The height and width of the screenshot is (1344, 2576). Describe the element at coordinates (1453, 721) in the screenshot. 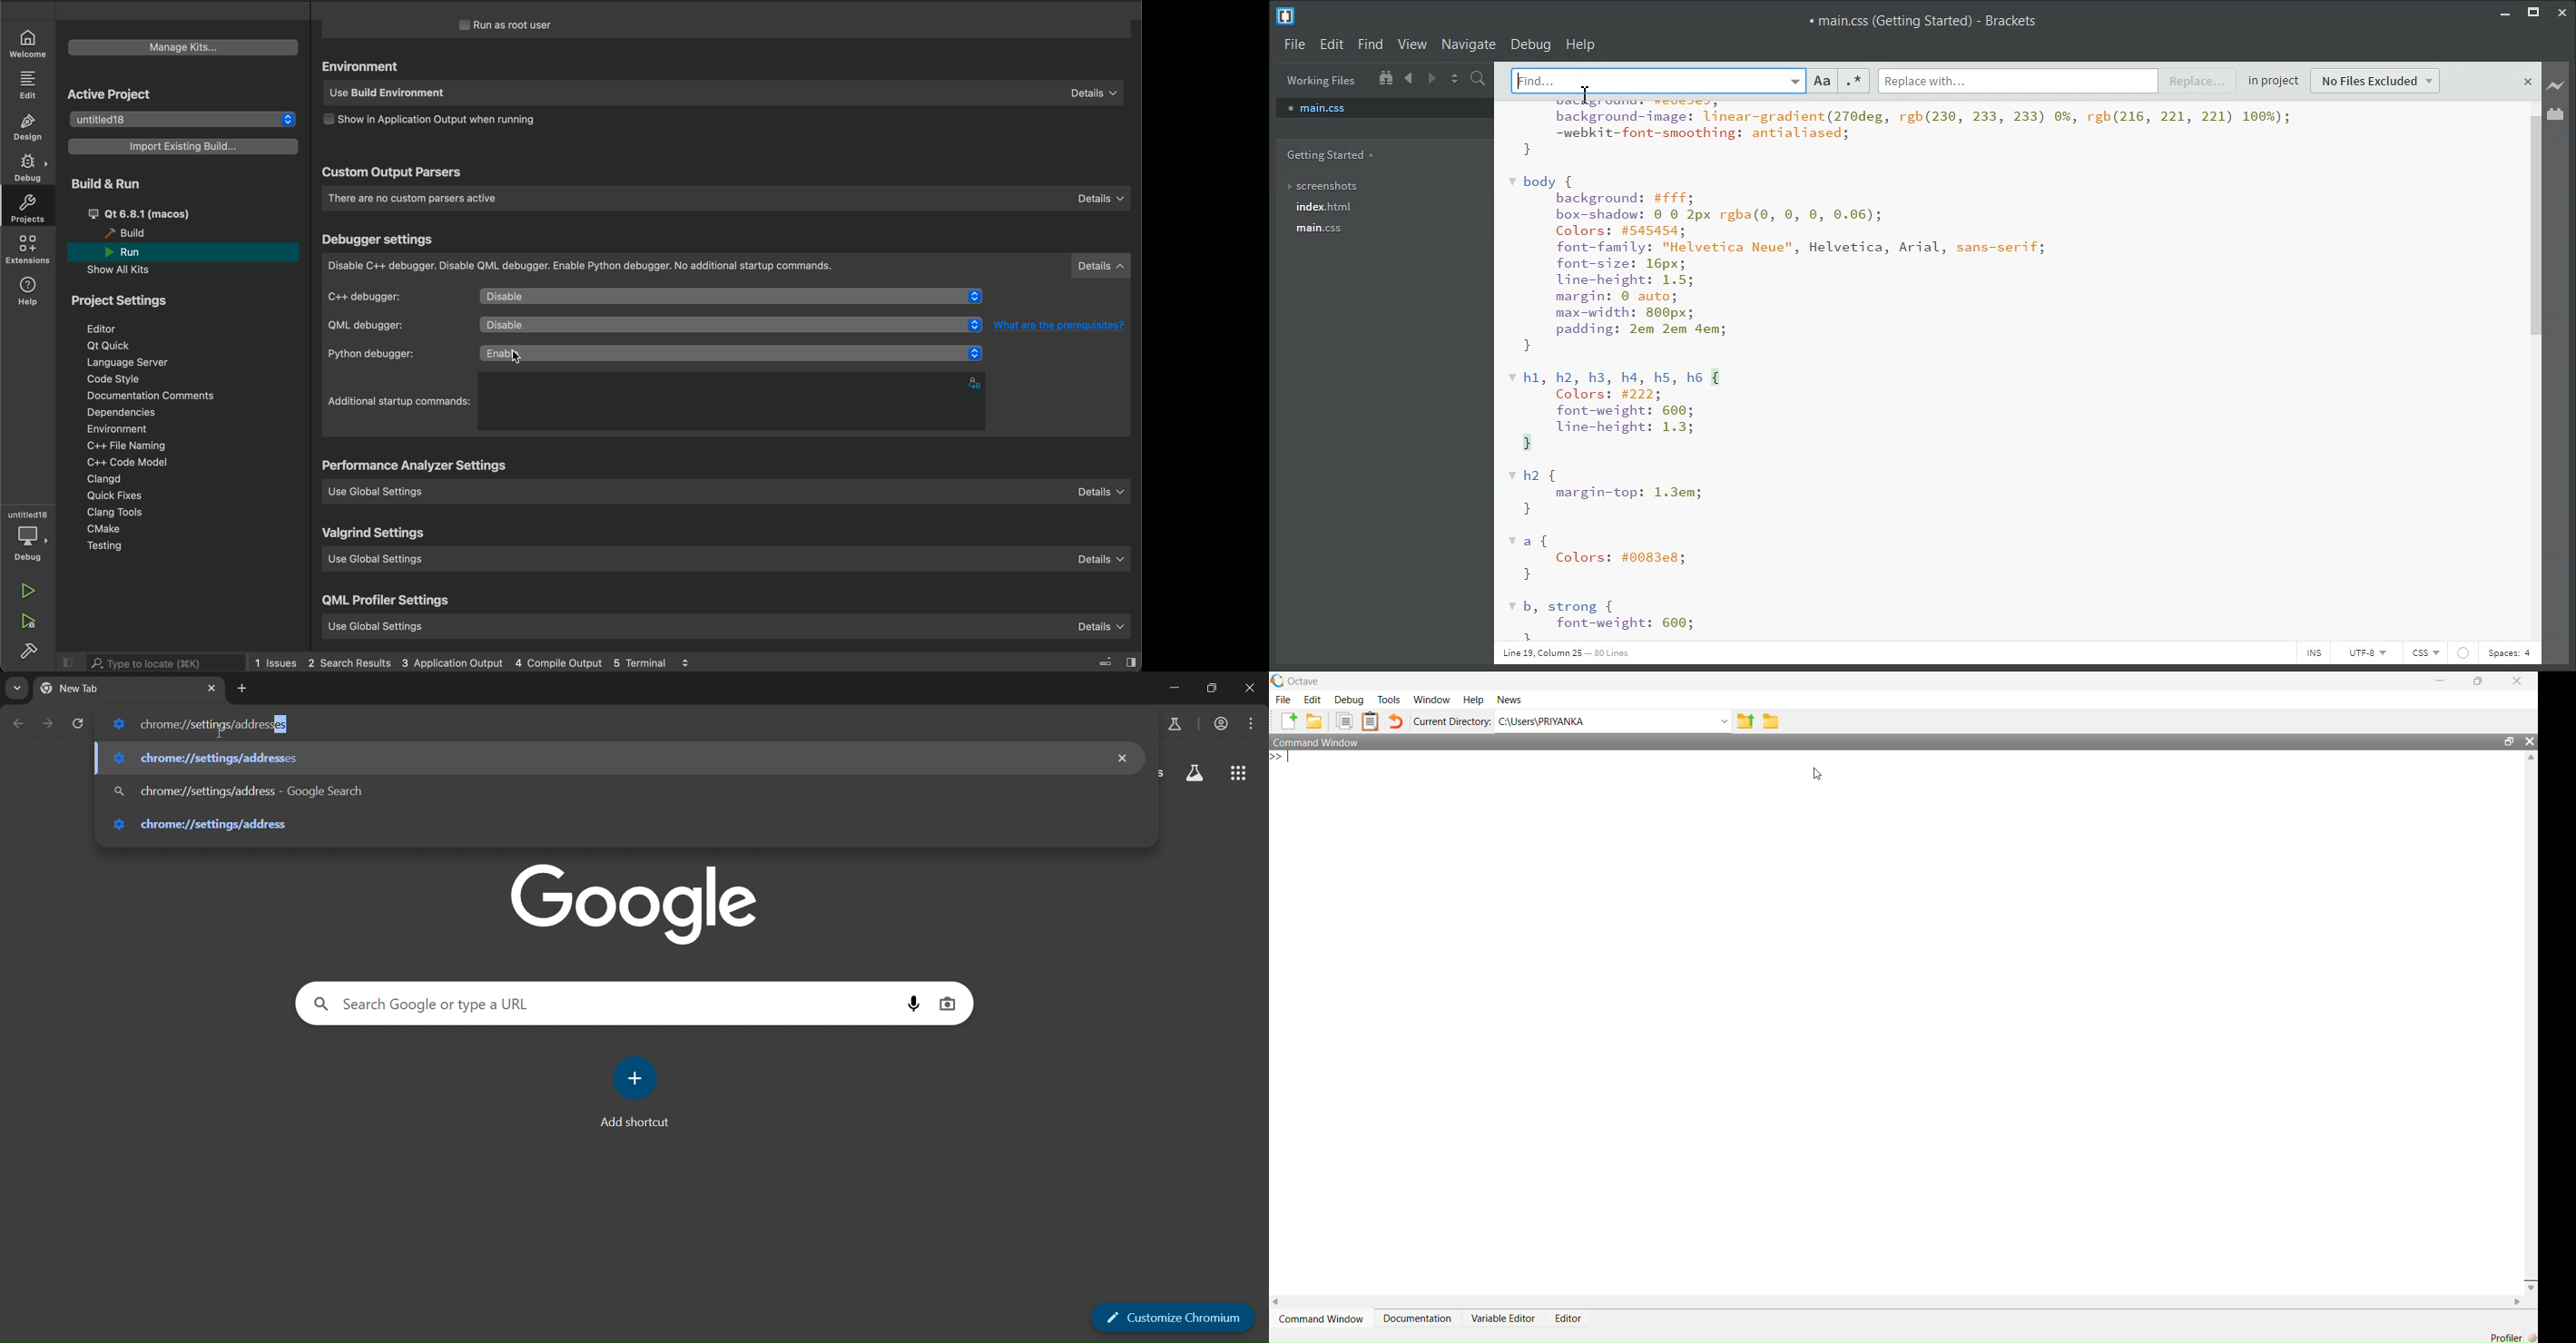

I see `Current Directory` at that location.